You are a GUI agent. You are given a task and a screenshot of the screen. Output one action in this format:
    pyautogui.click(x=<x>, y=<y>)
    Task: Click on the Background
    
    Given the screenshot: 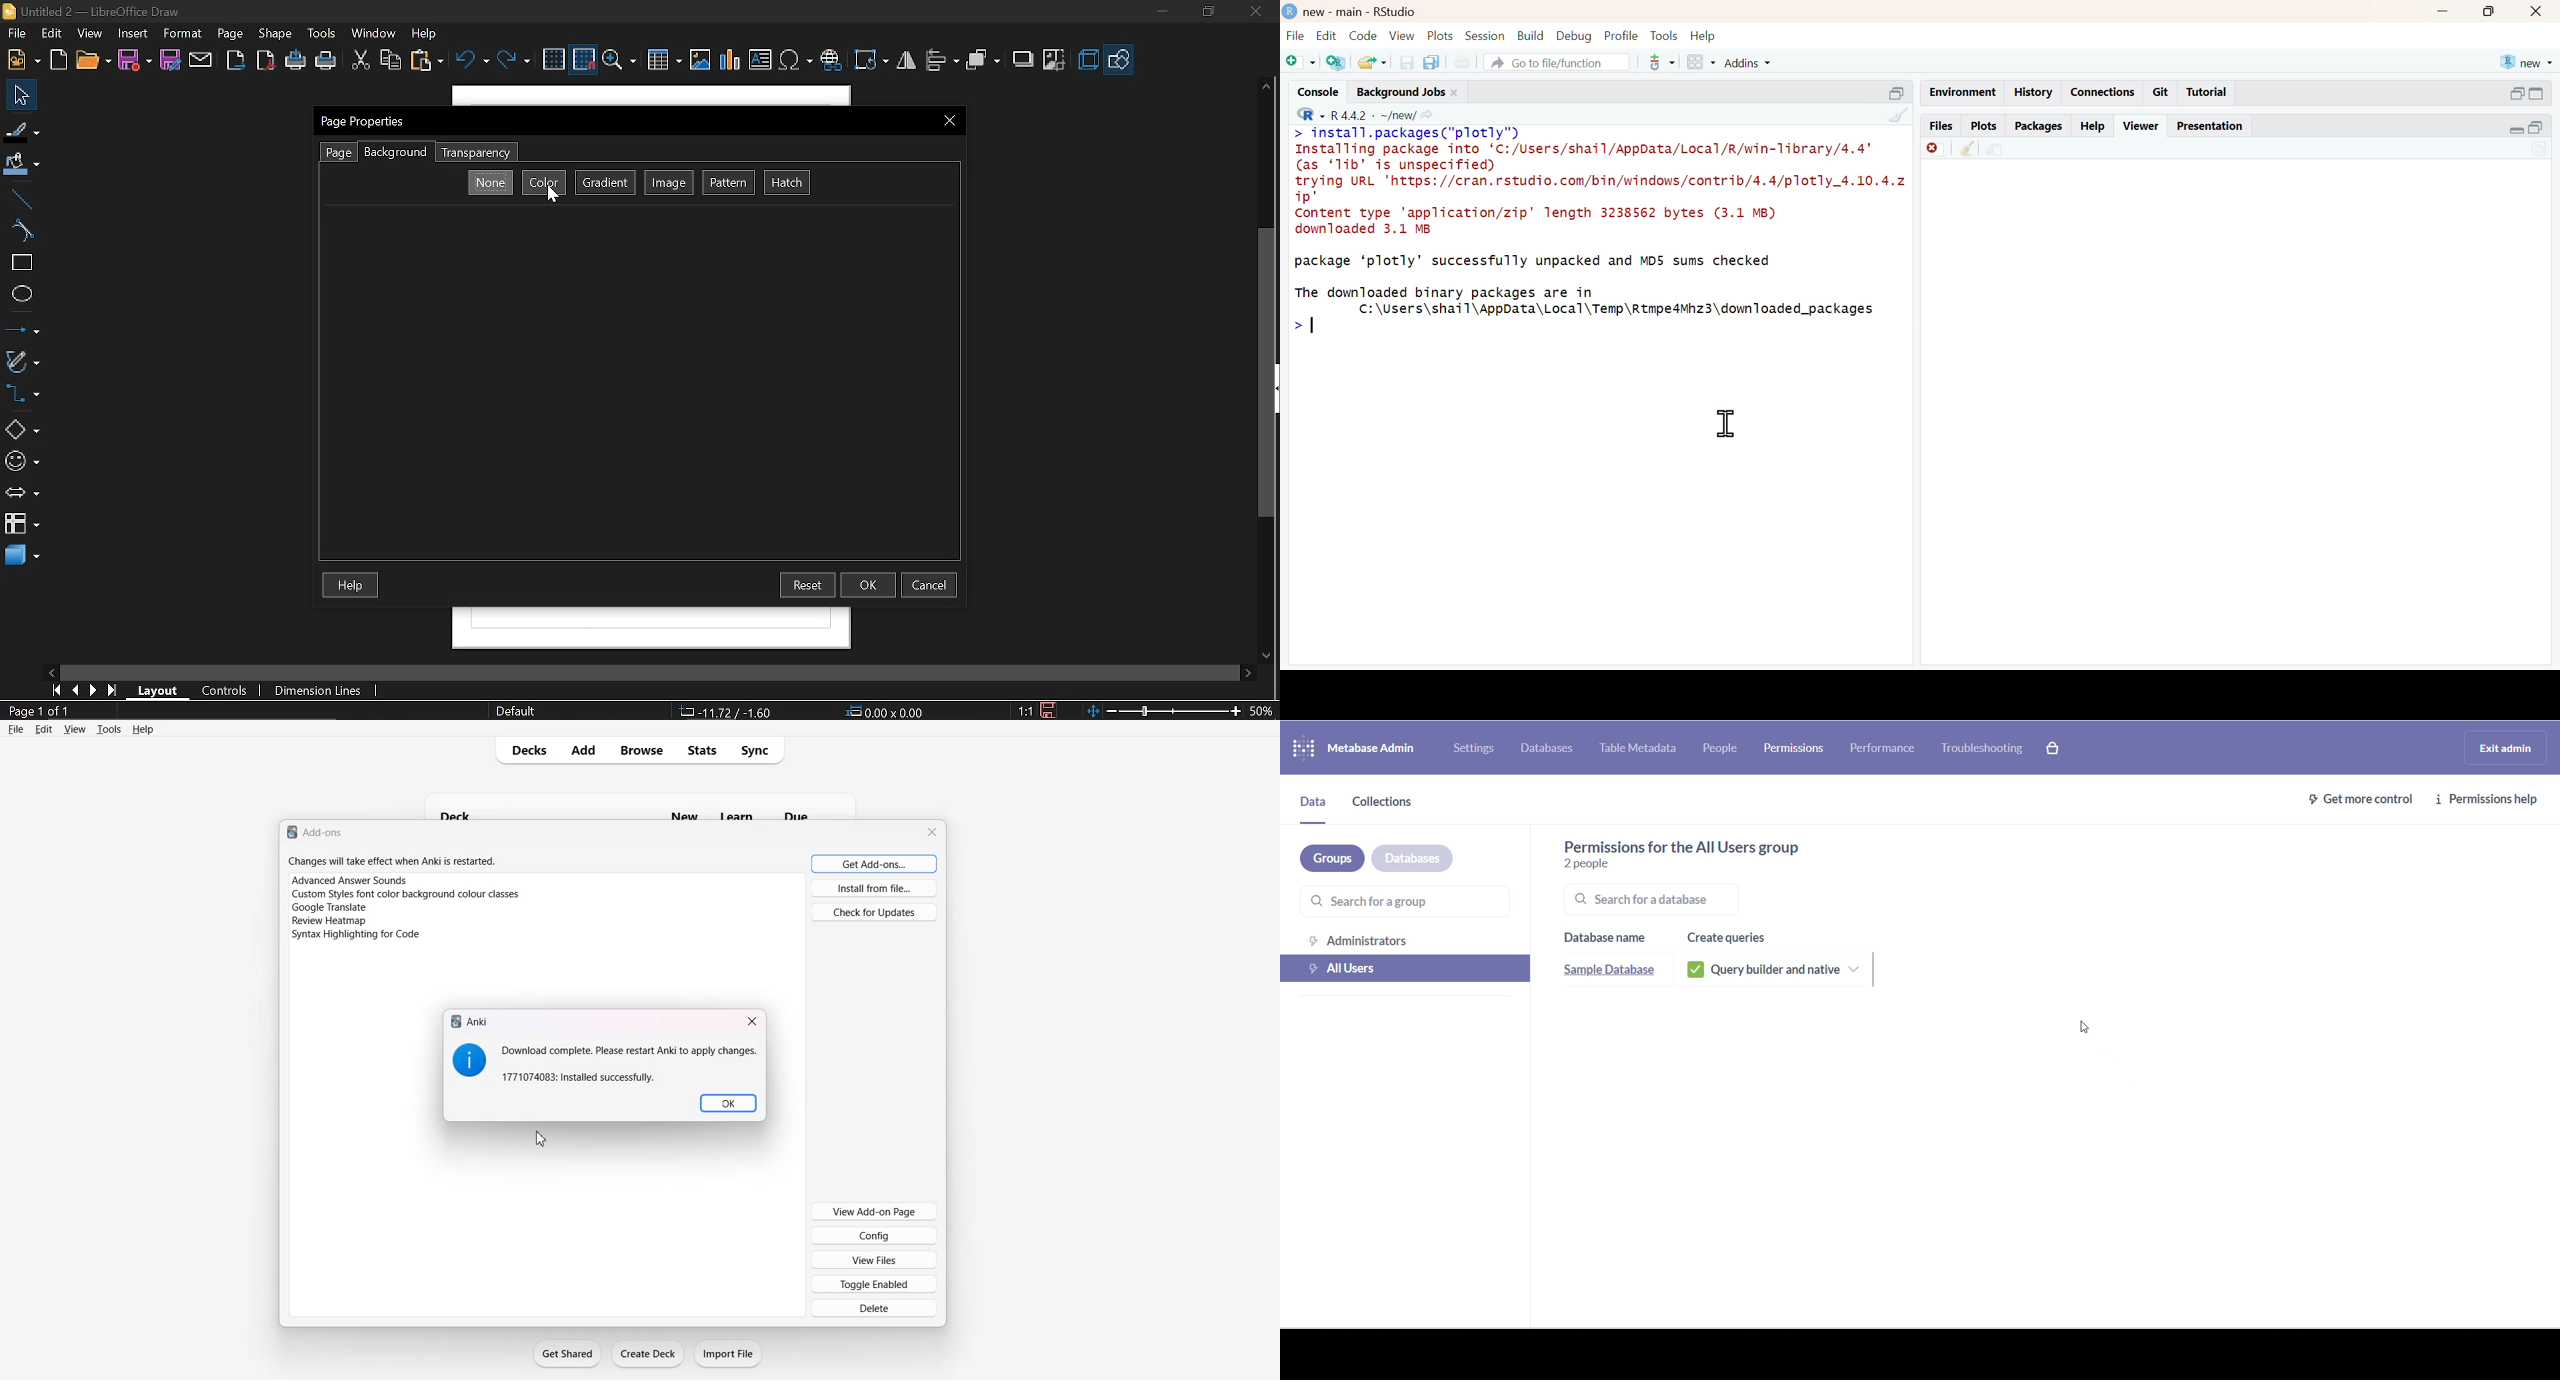 What is the action you would take?
    pyautogui.click(x=394, y=153)
    